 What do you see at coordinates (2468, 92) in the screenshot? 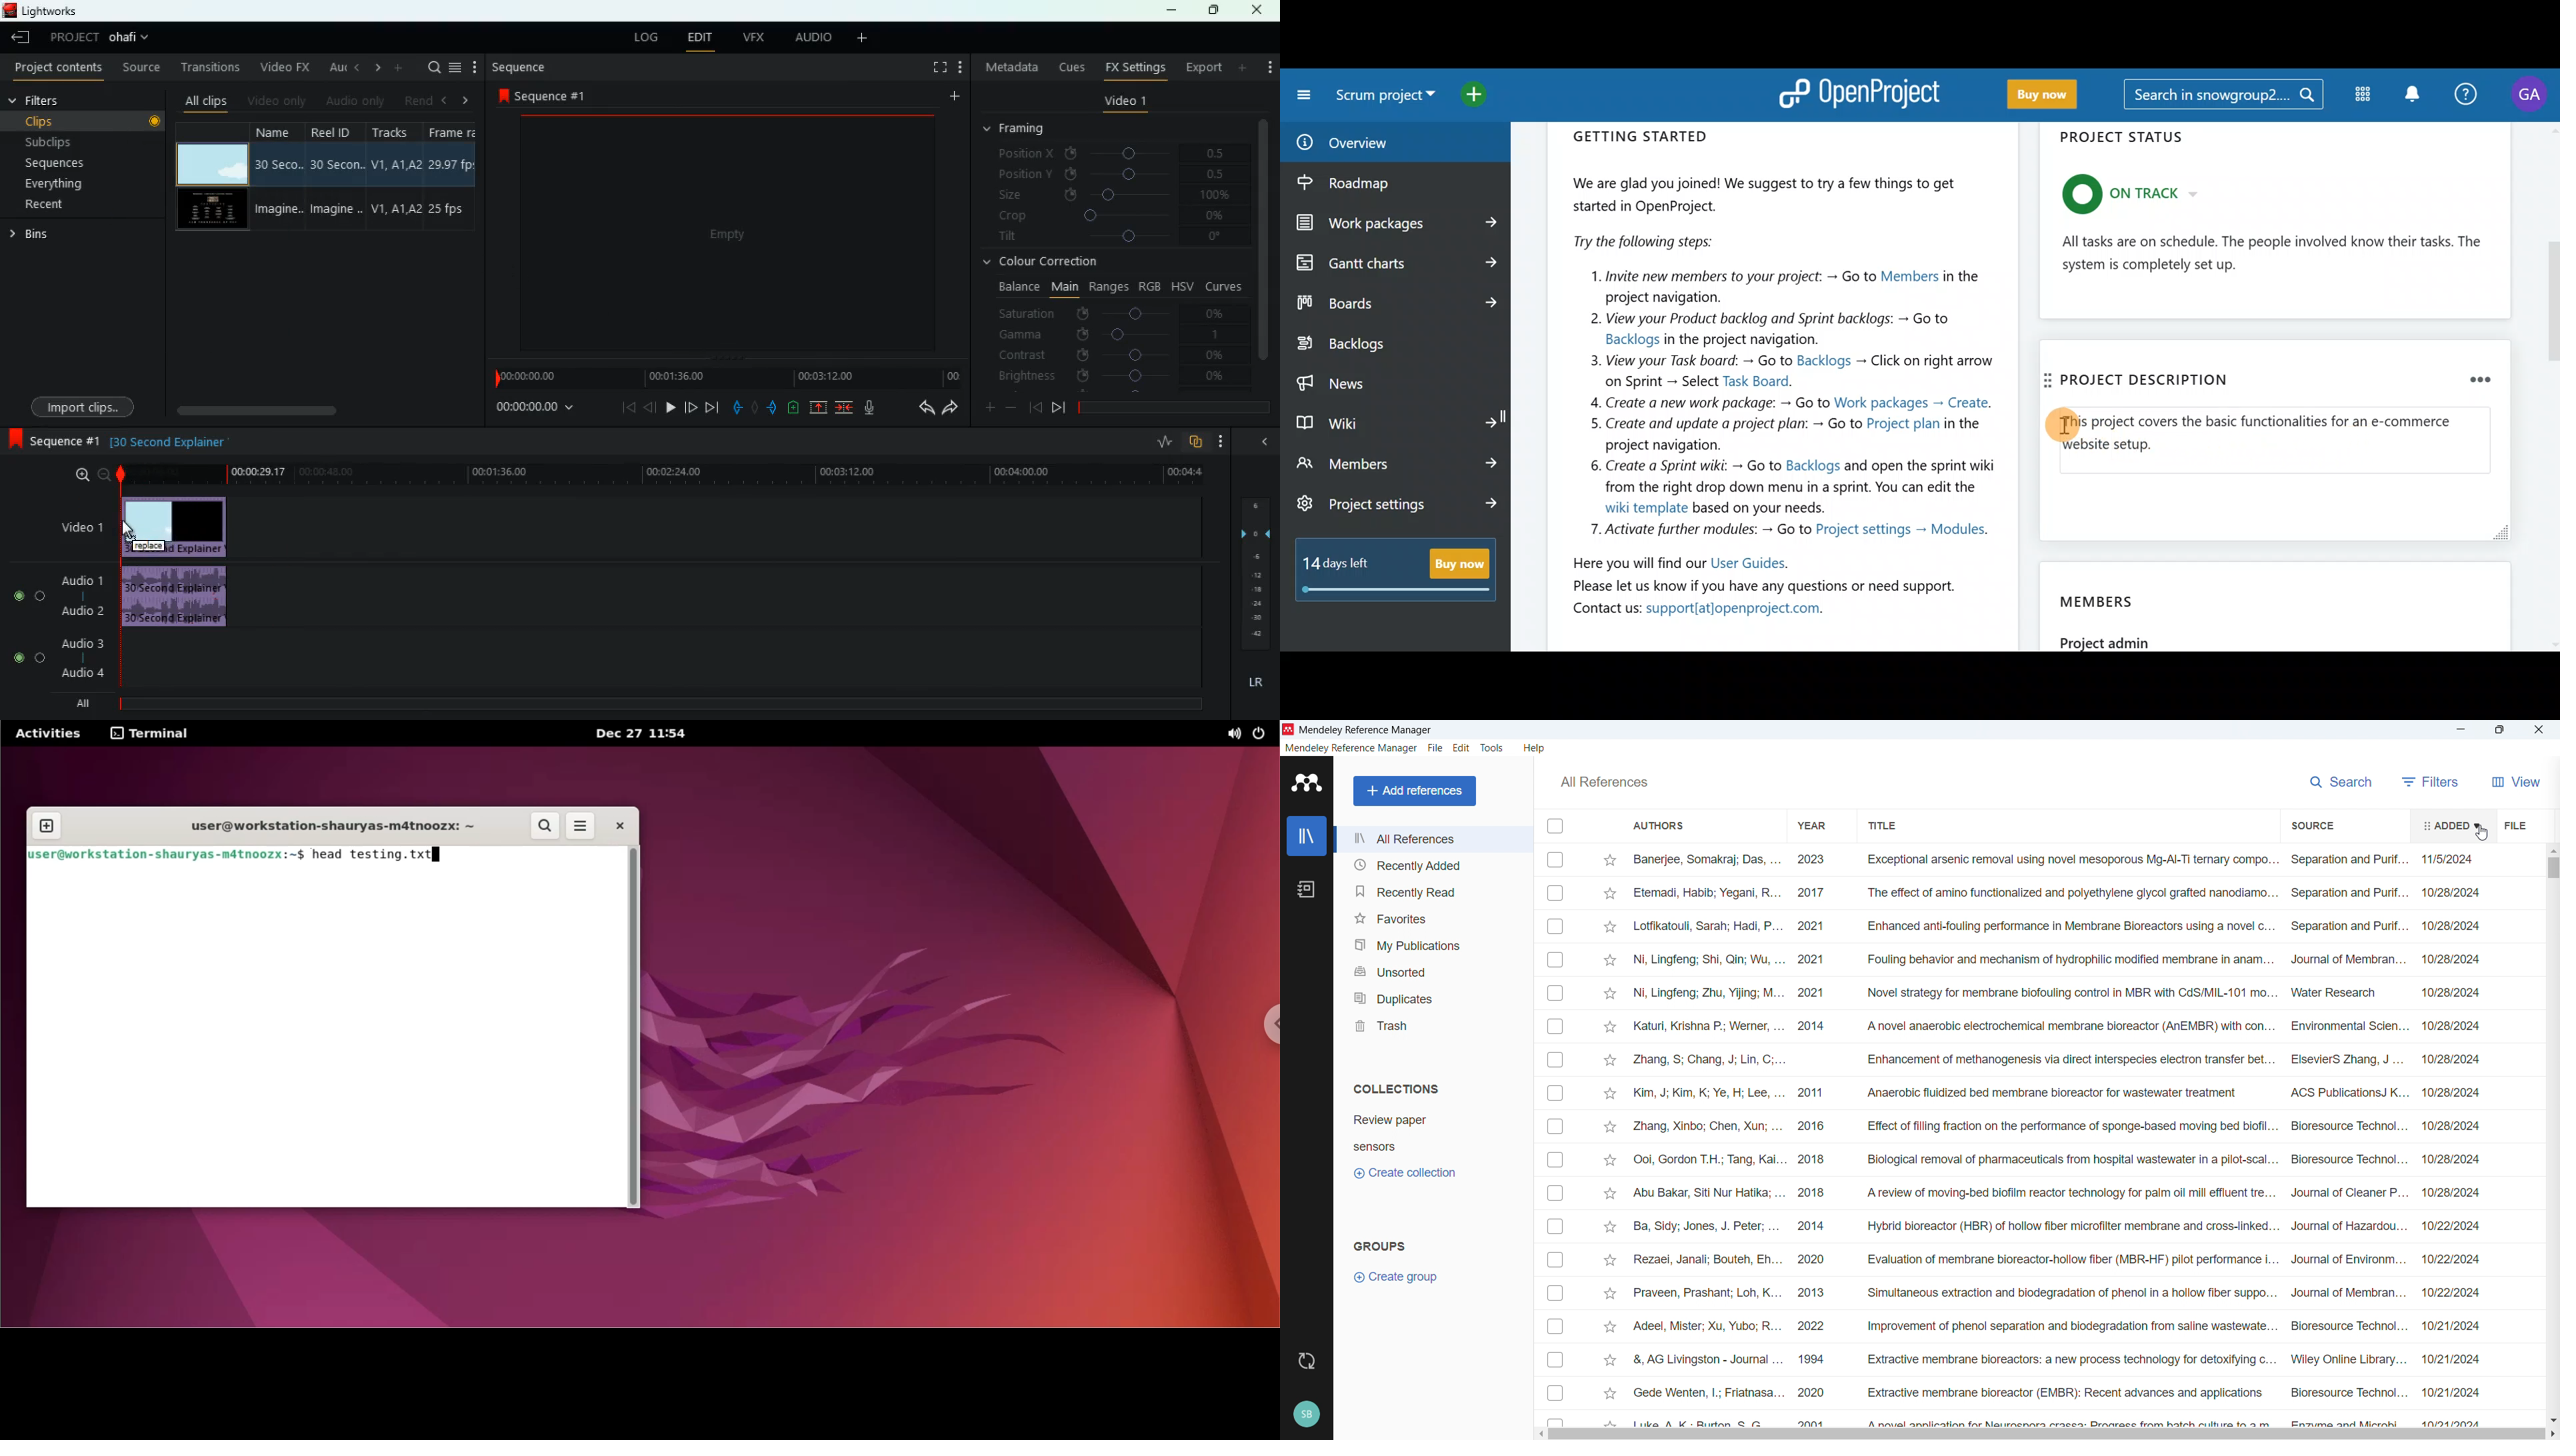
I see `Help` at bounding box center [2468, 92].